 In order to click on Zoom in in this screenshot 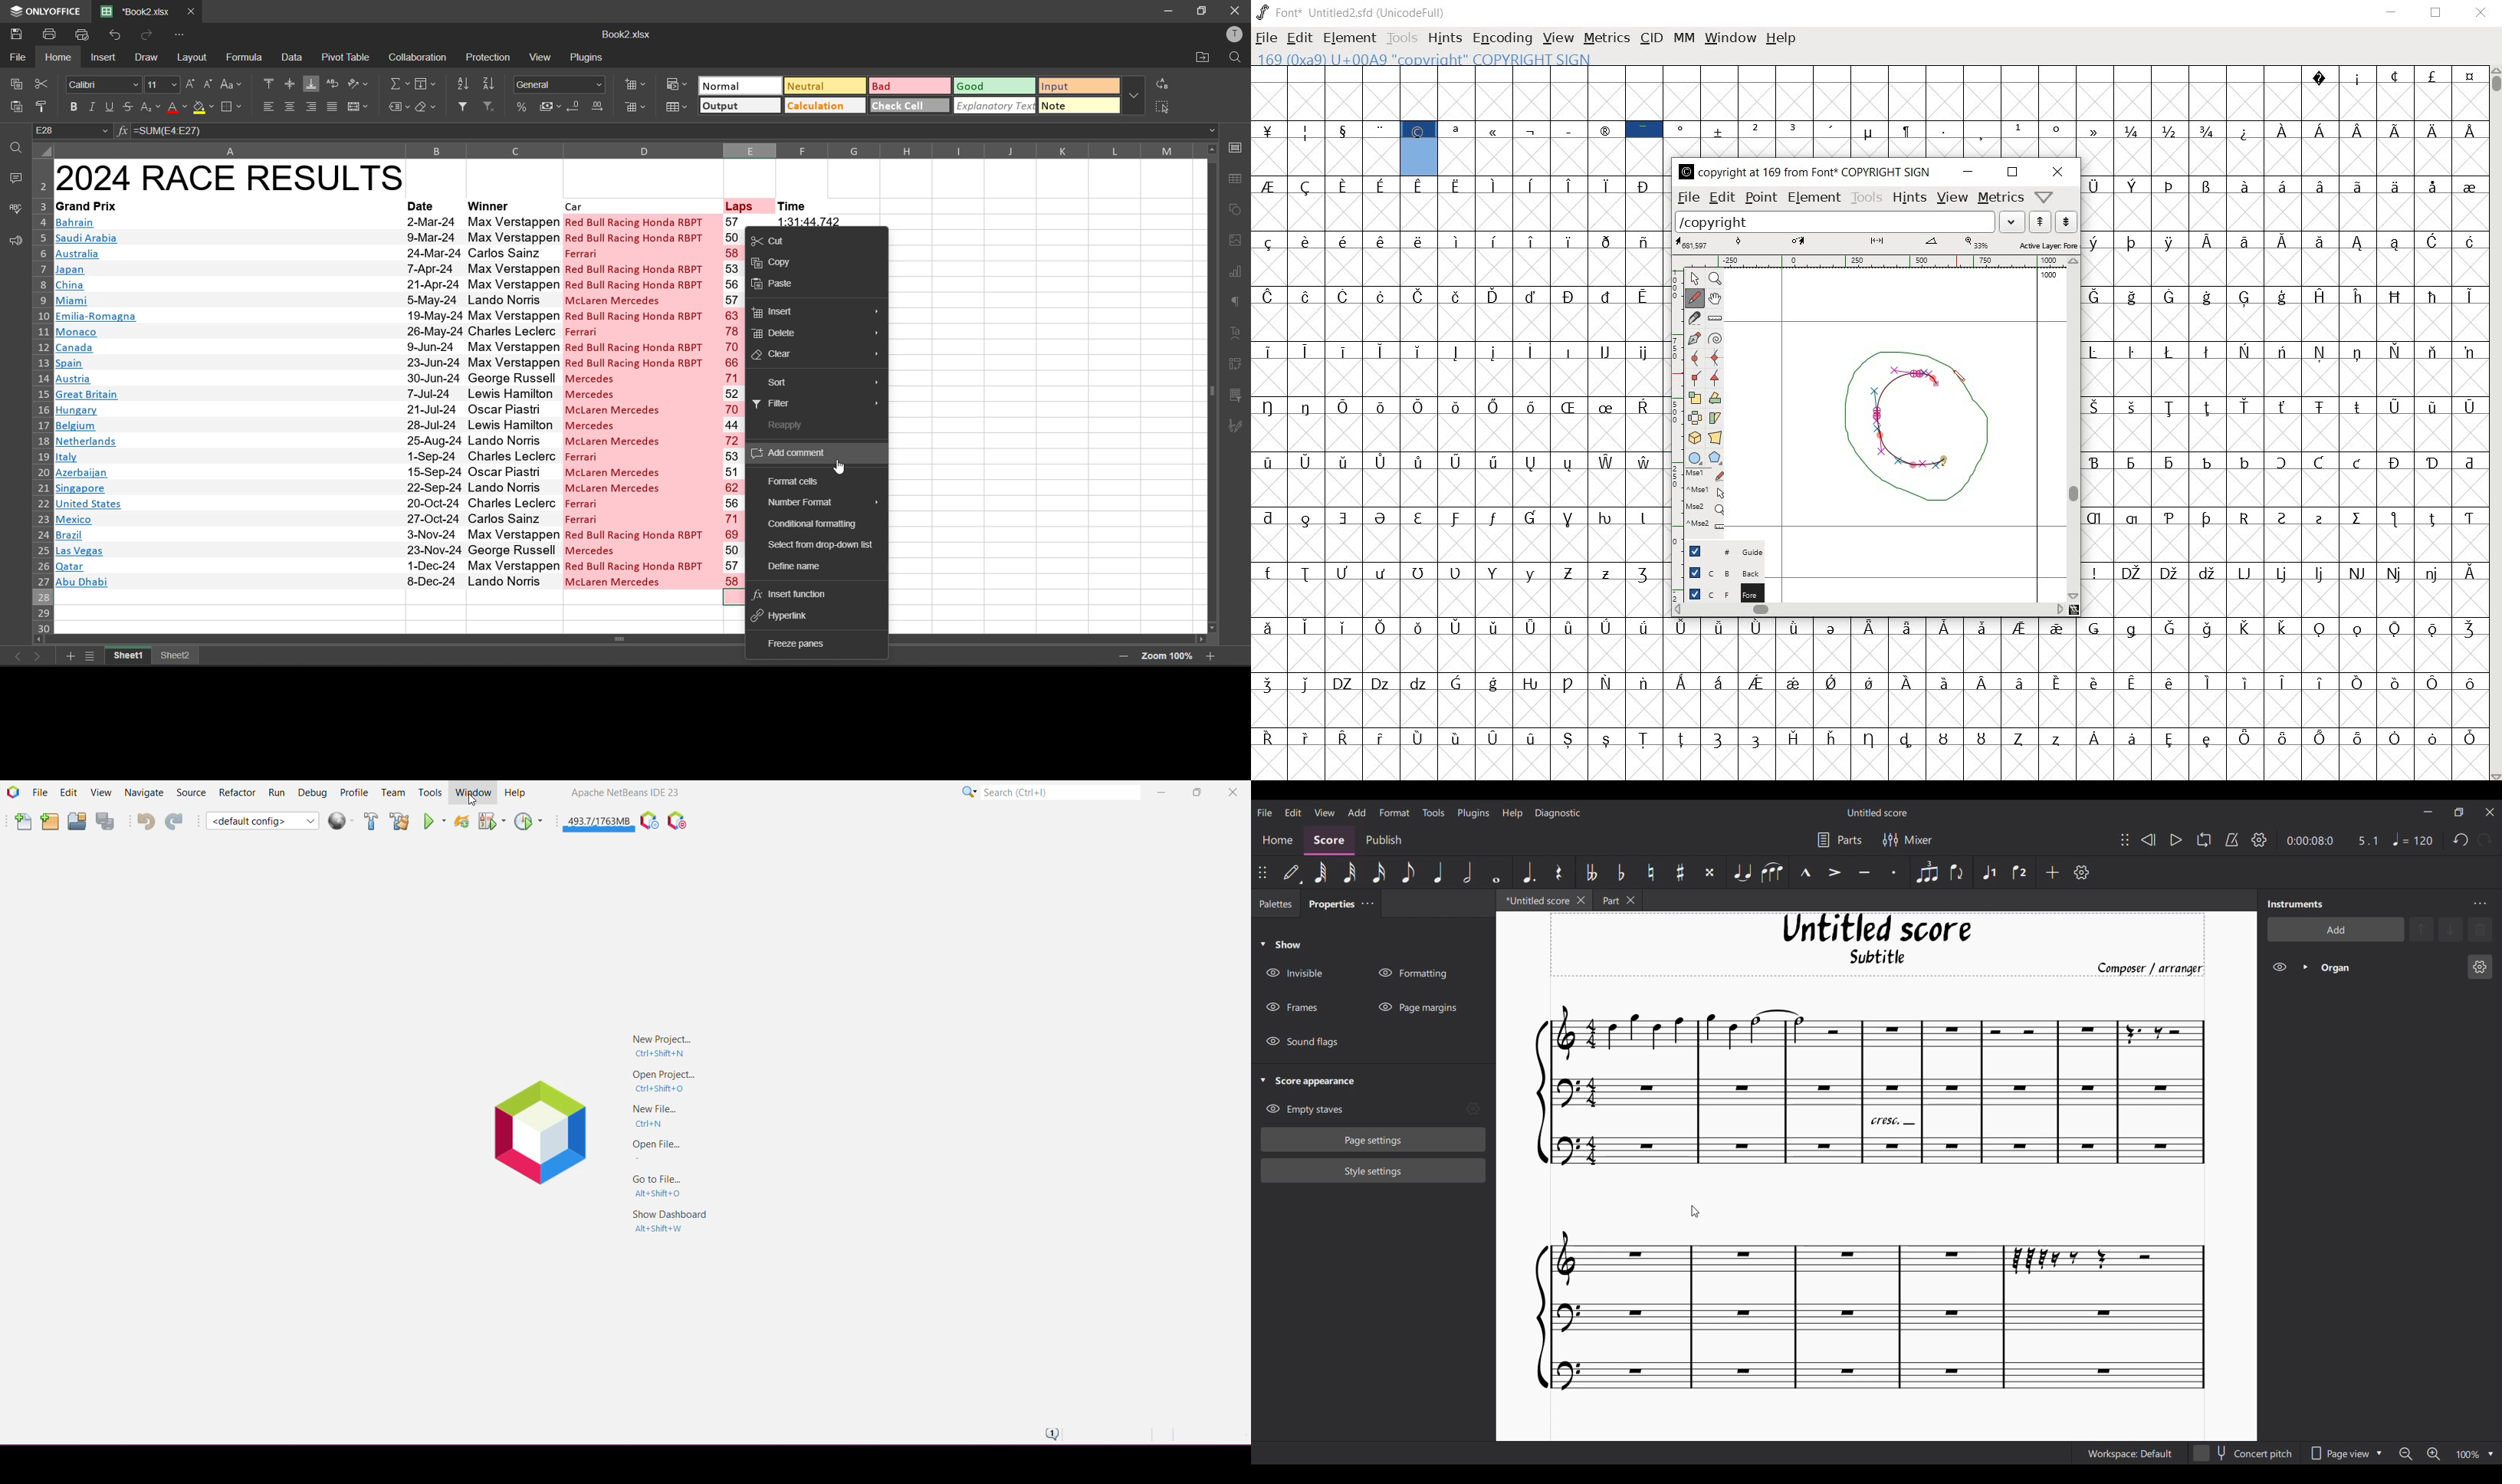, I will do `click(2433, 1455)`.